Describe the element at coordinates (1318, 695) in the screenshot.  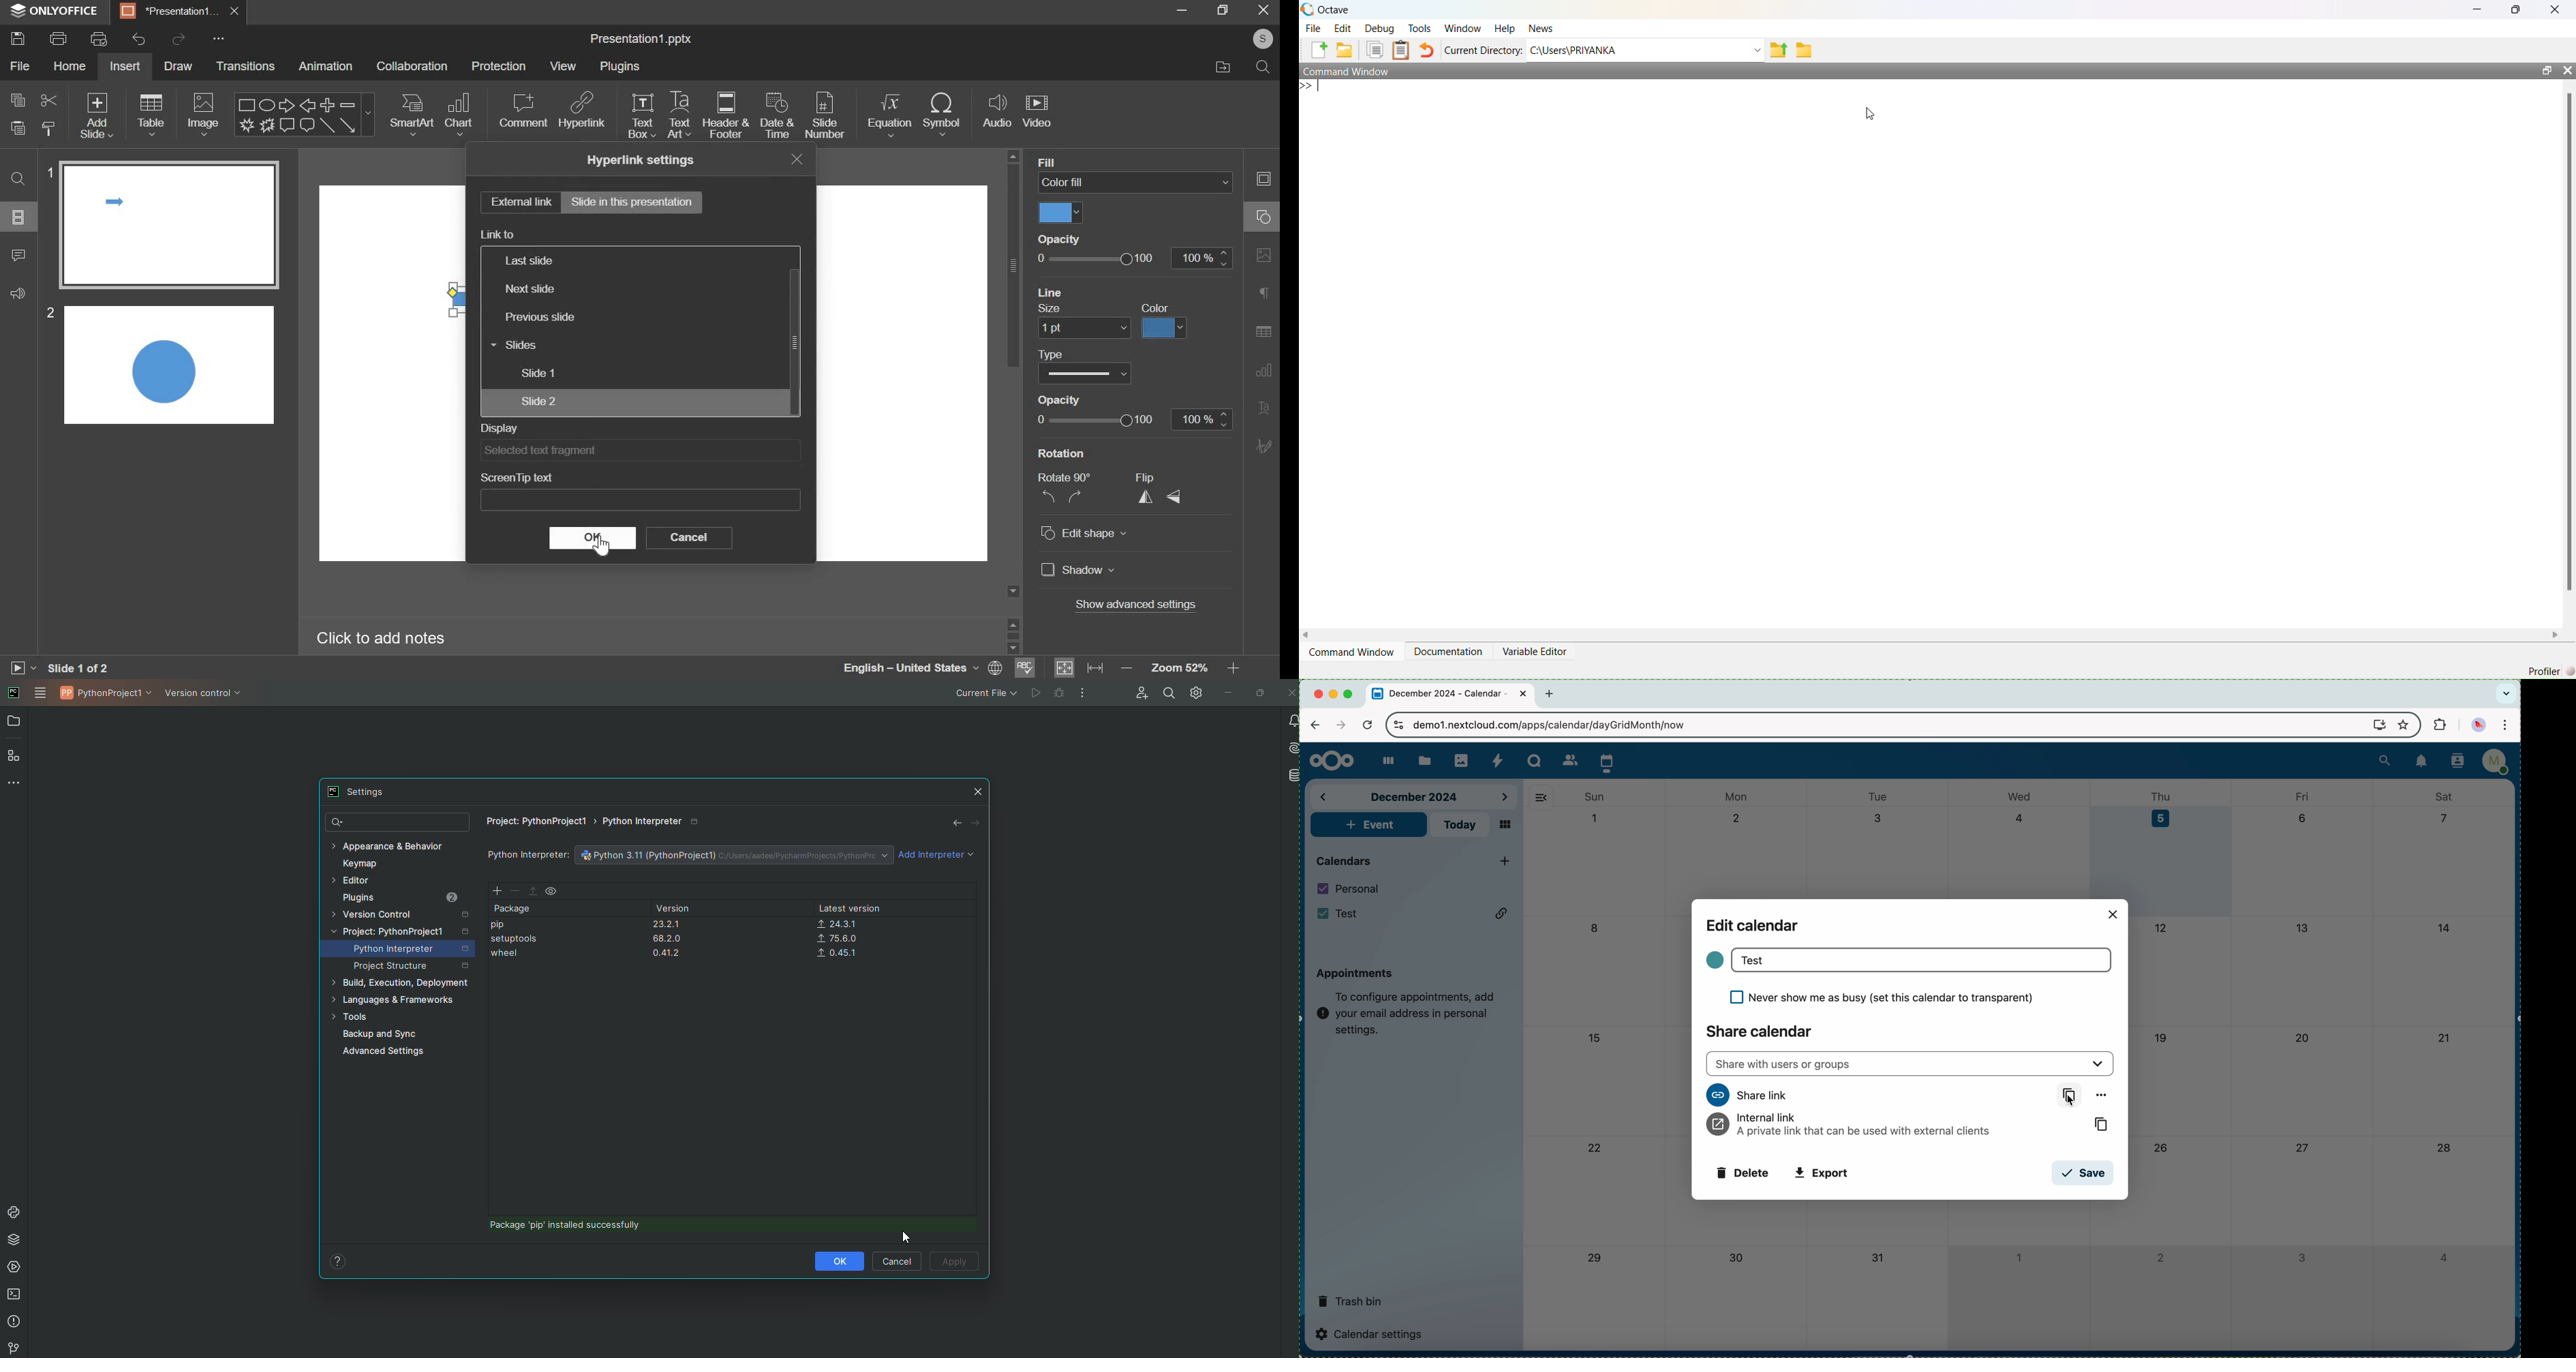
I see `close Chrome` at that location.